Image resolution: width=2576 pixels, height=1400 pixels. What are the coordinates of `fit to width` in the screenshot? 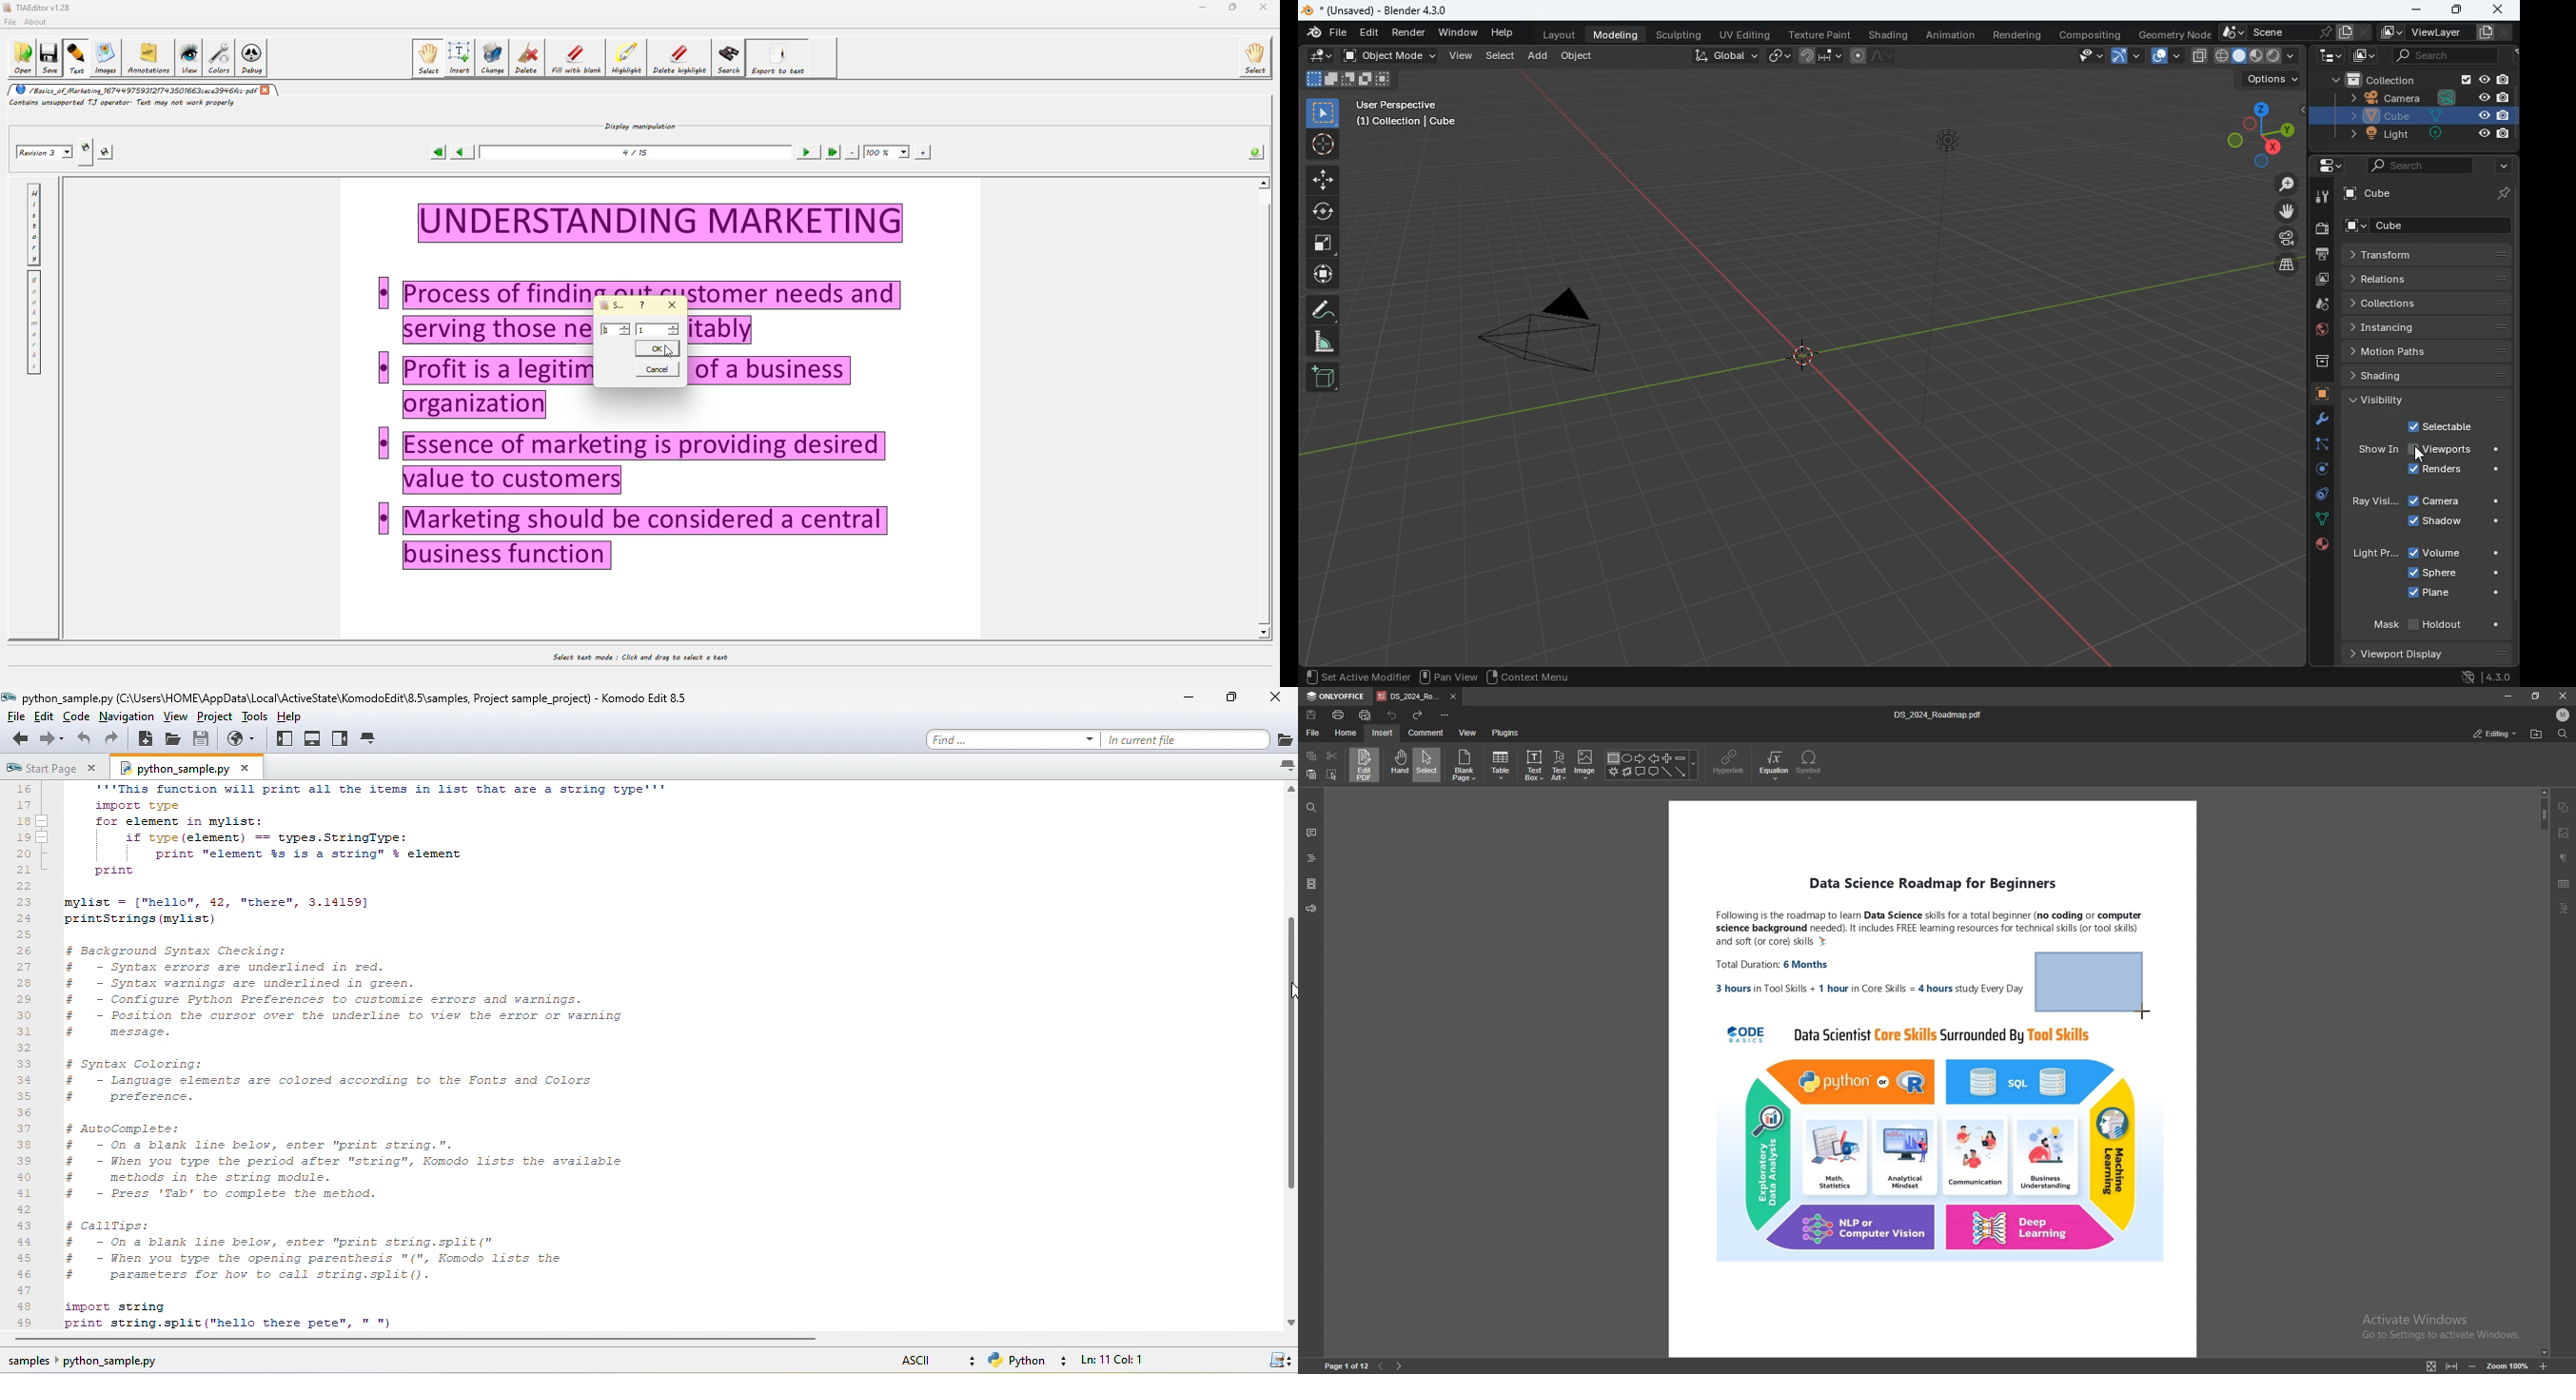 It's located at (2454, 1365).